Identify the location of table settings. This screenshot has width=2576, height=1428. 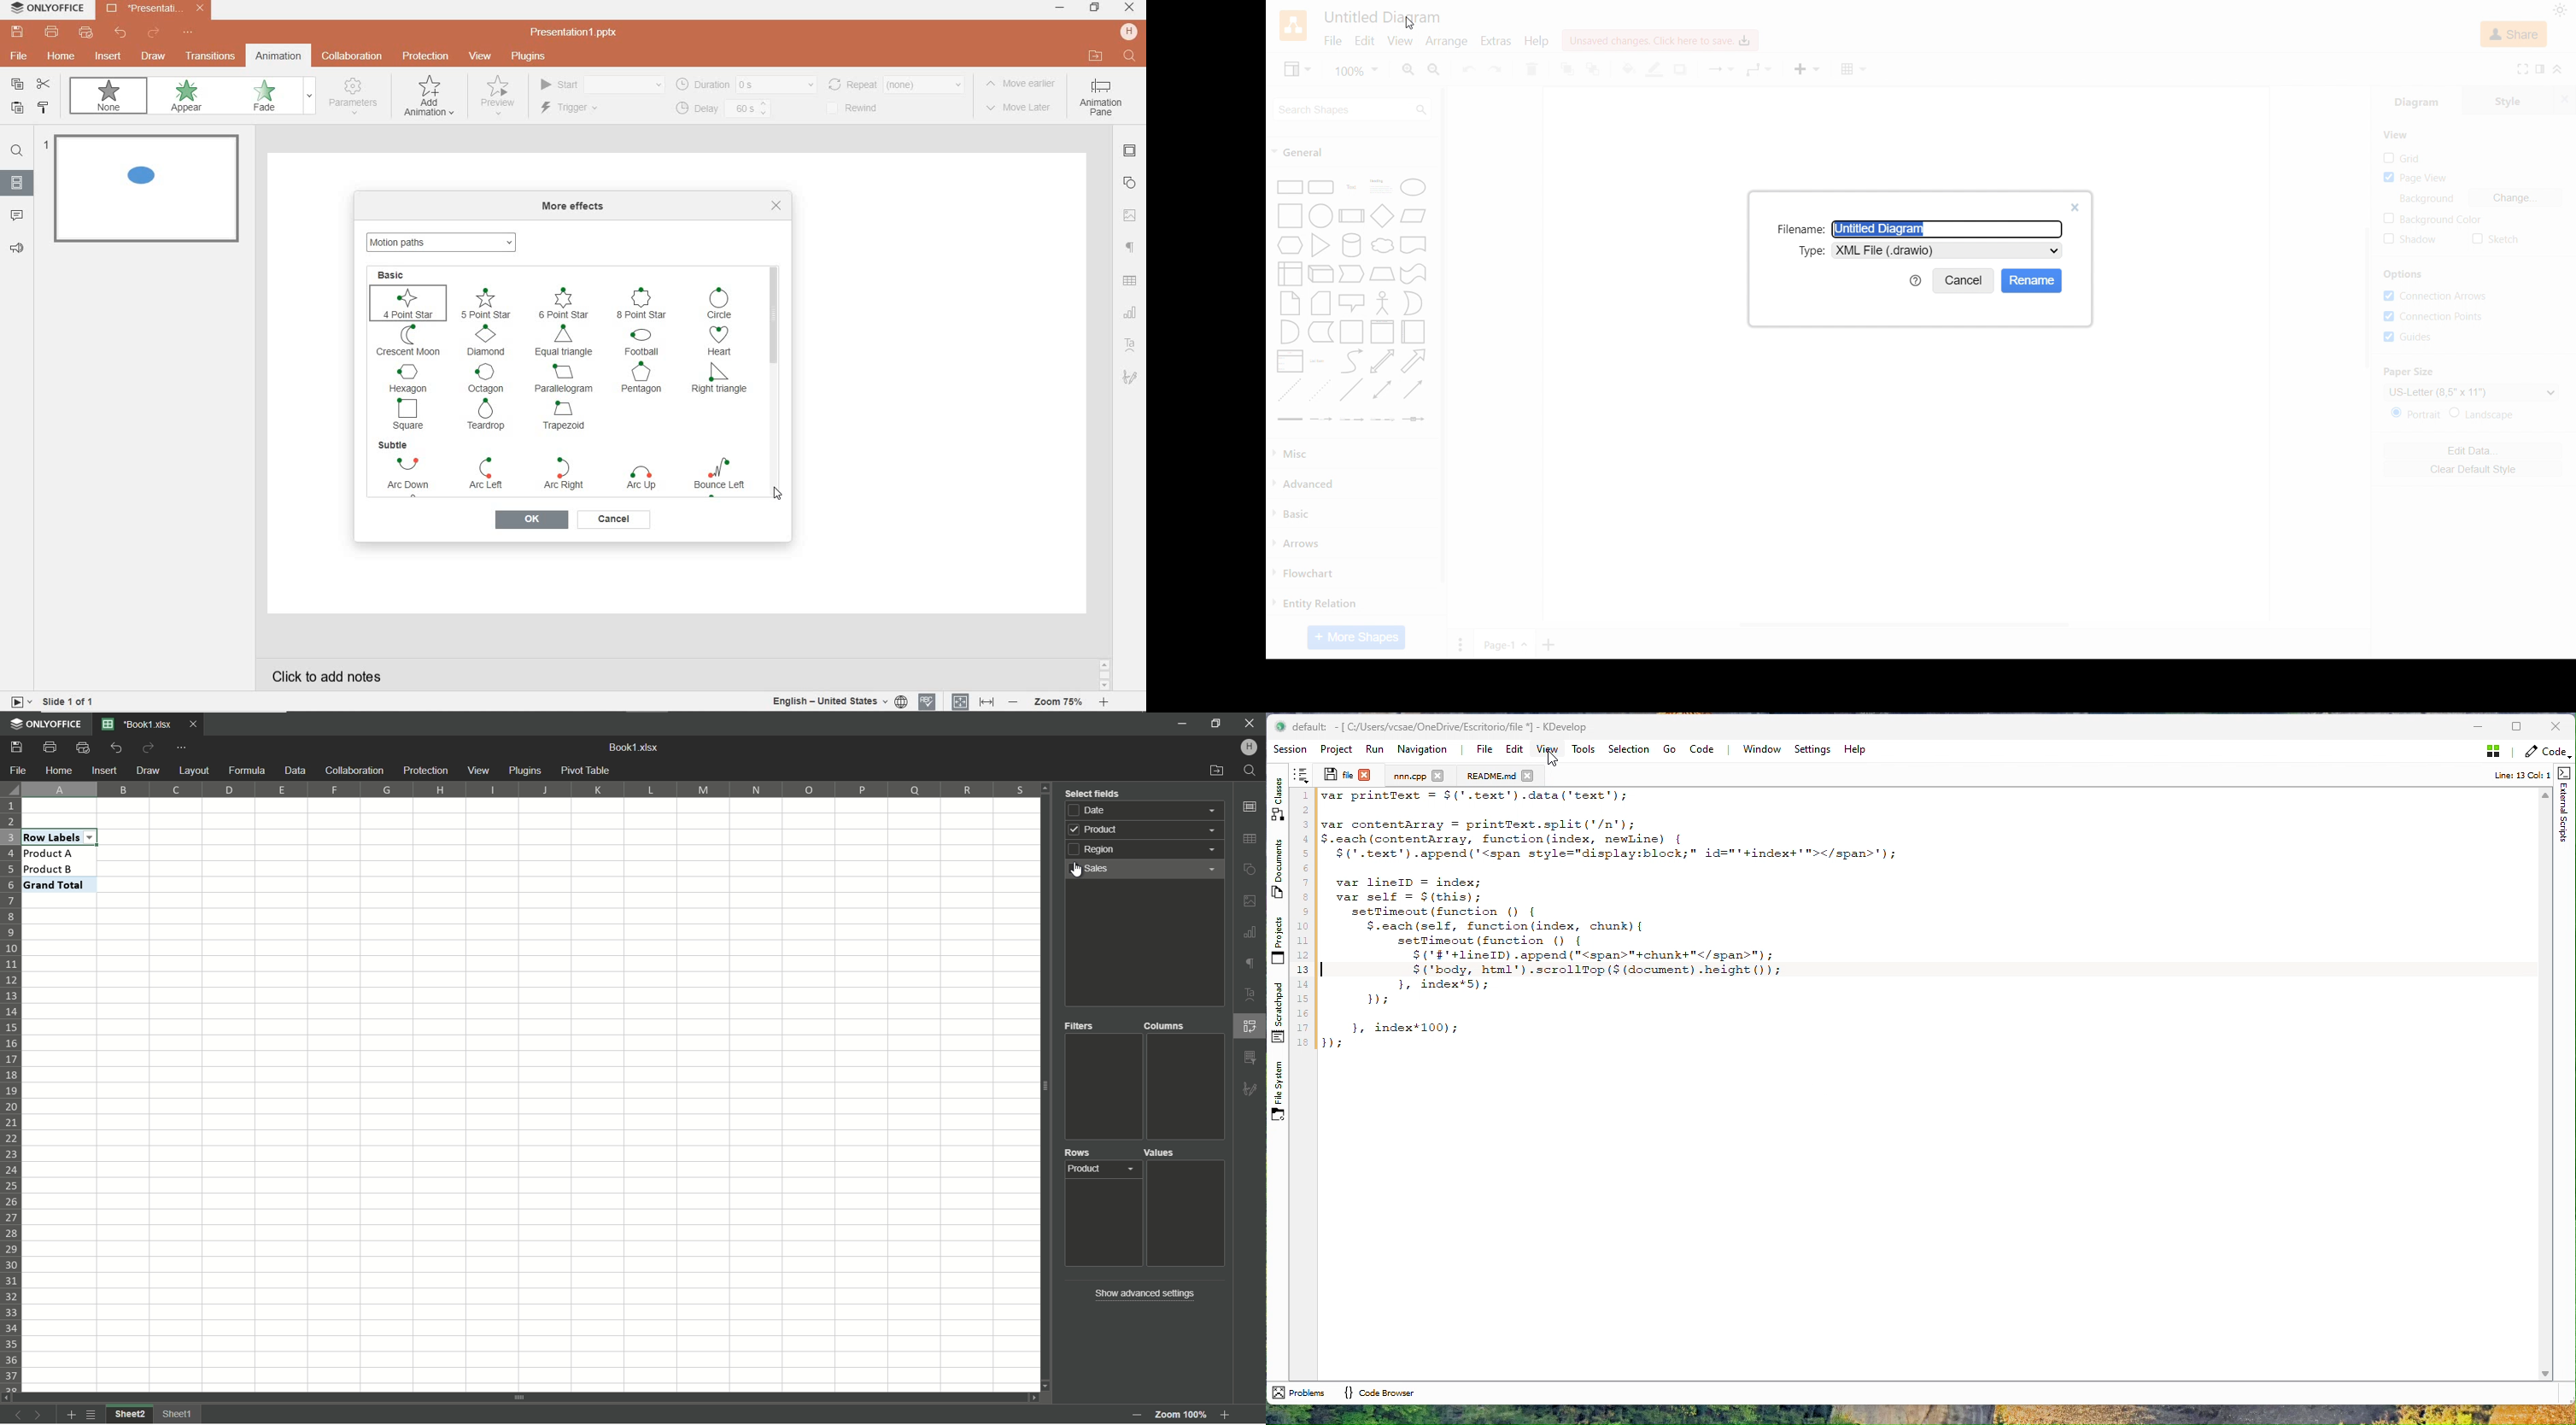
(1131, 282).